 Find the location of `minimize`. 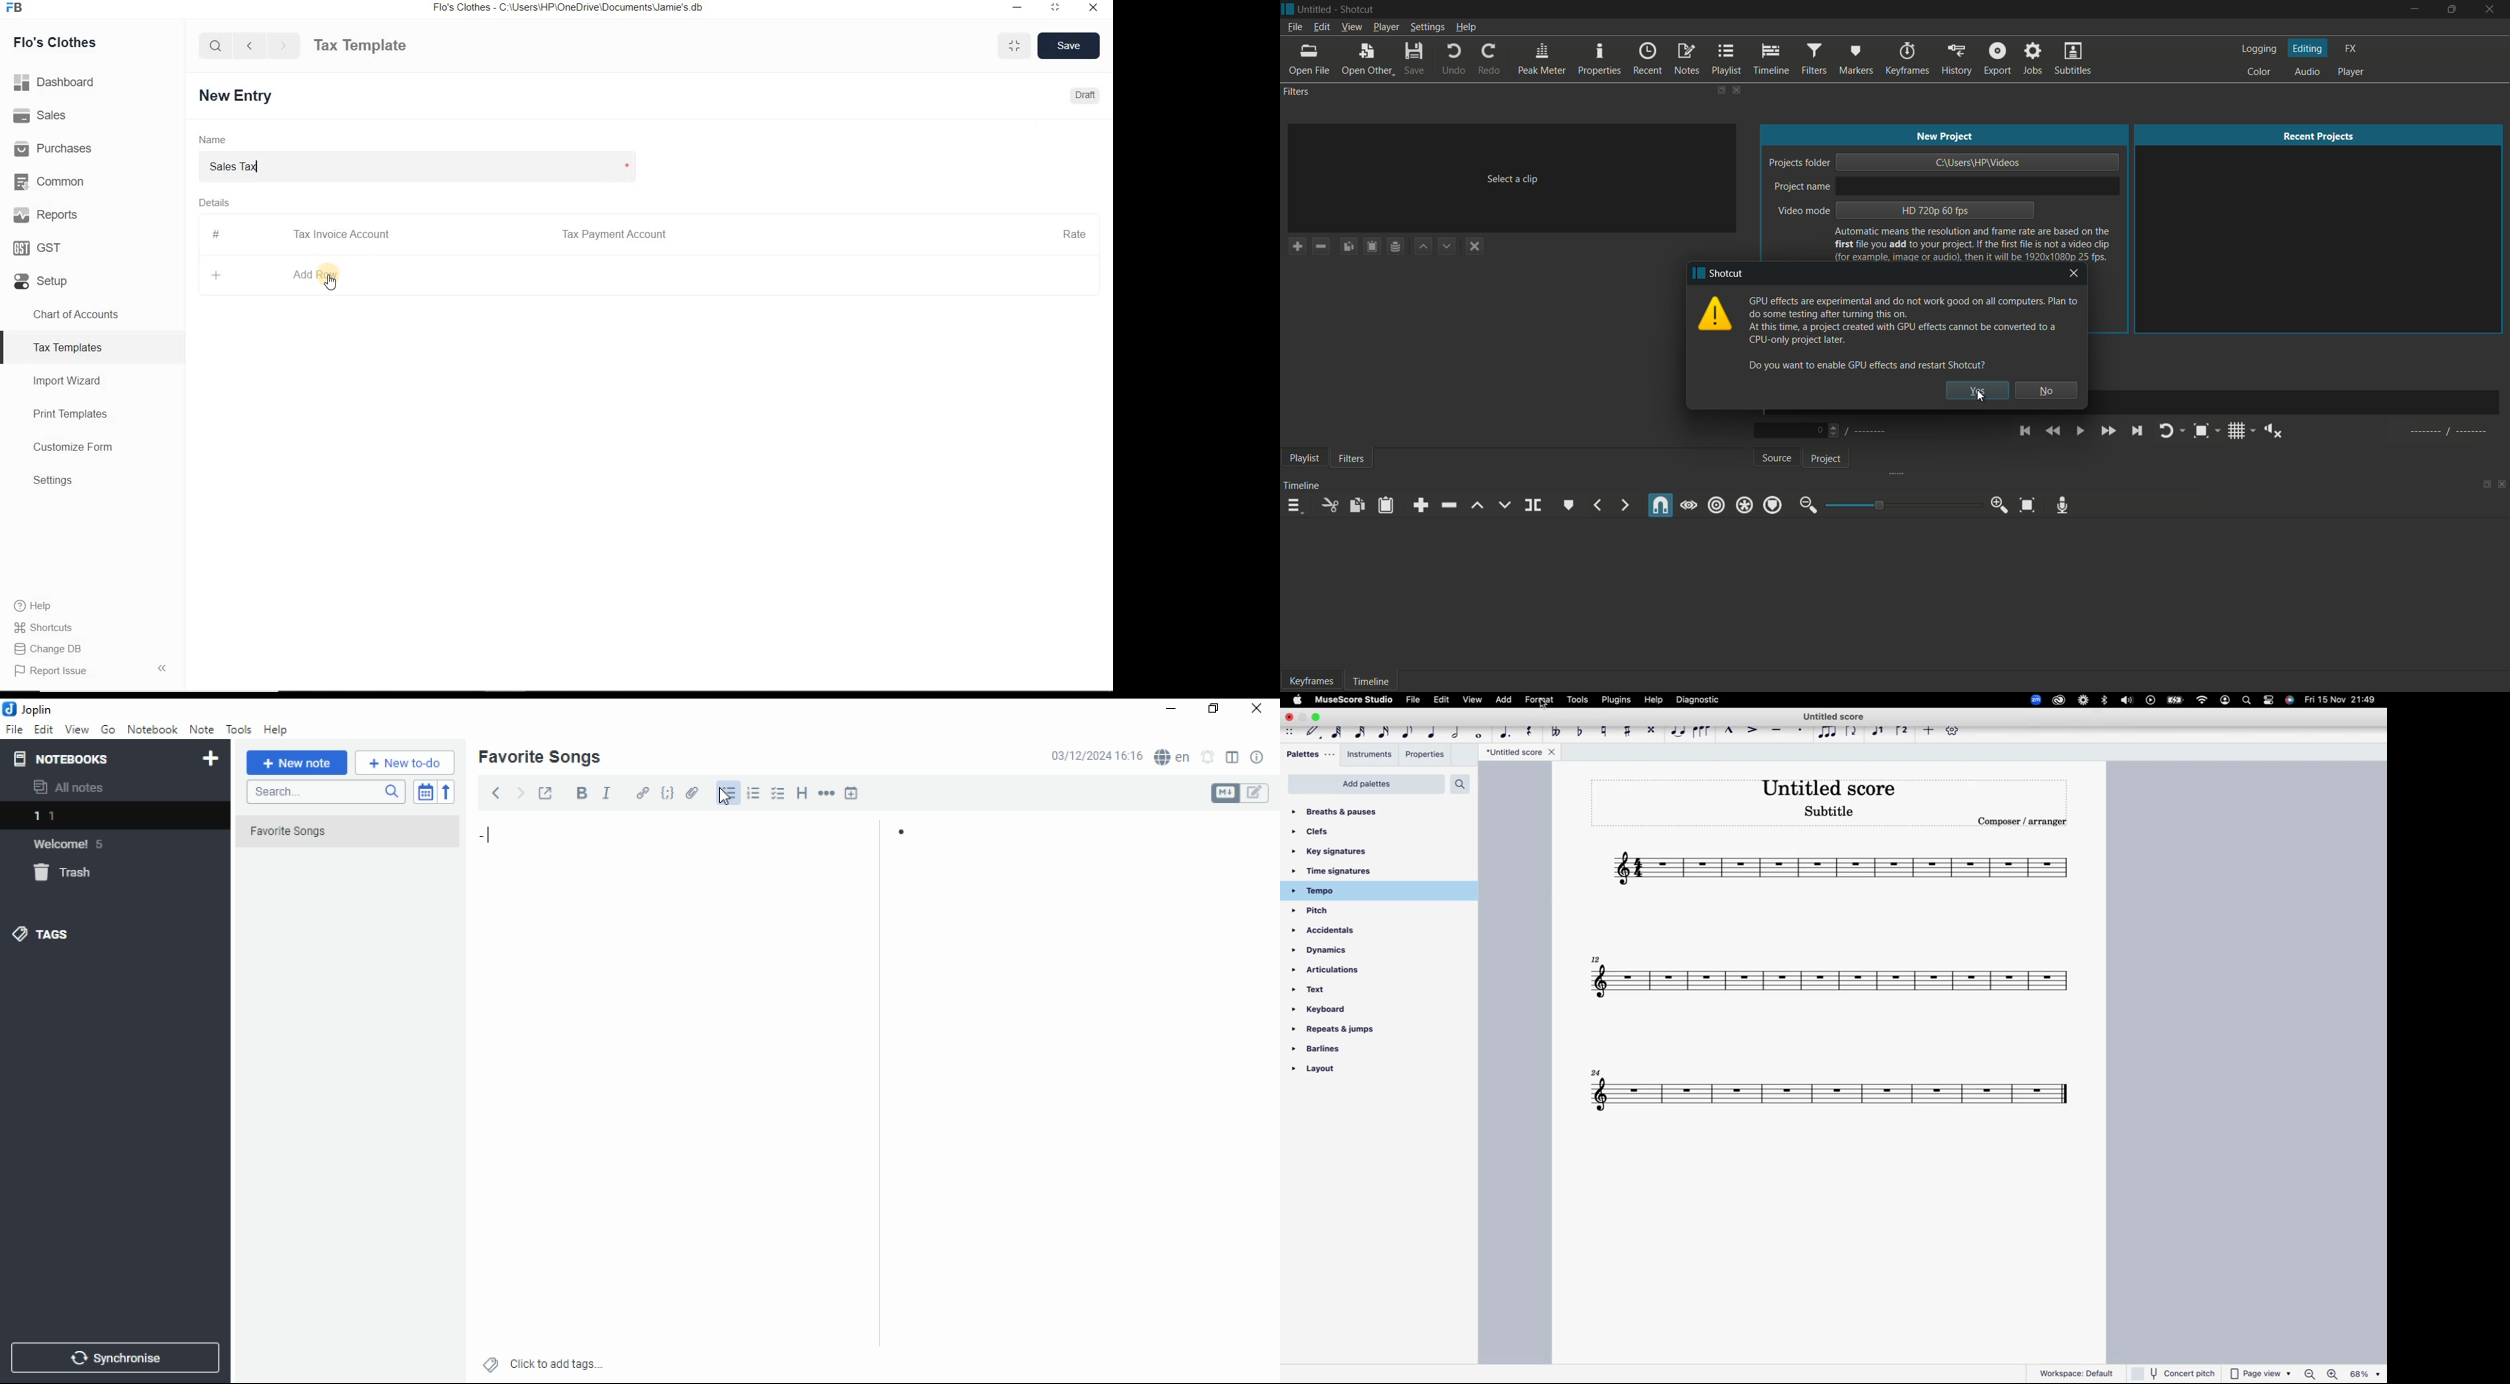

minimize is located at coordinates (1168, 710).